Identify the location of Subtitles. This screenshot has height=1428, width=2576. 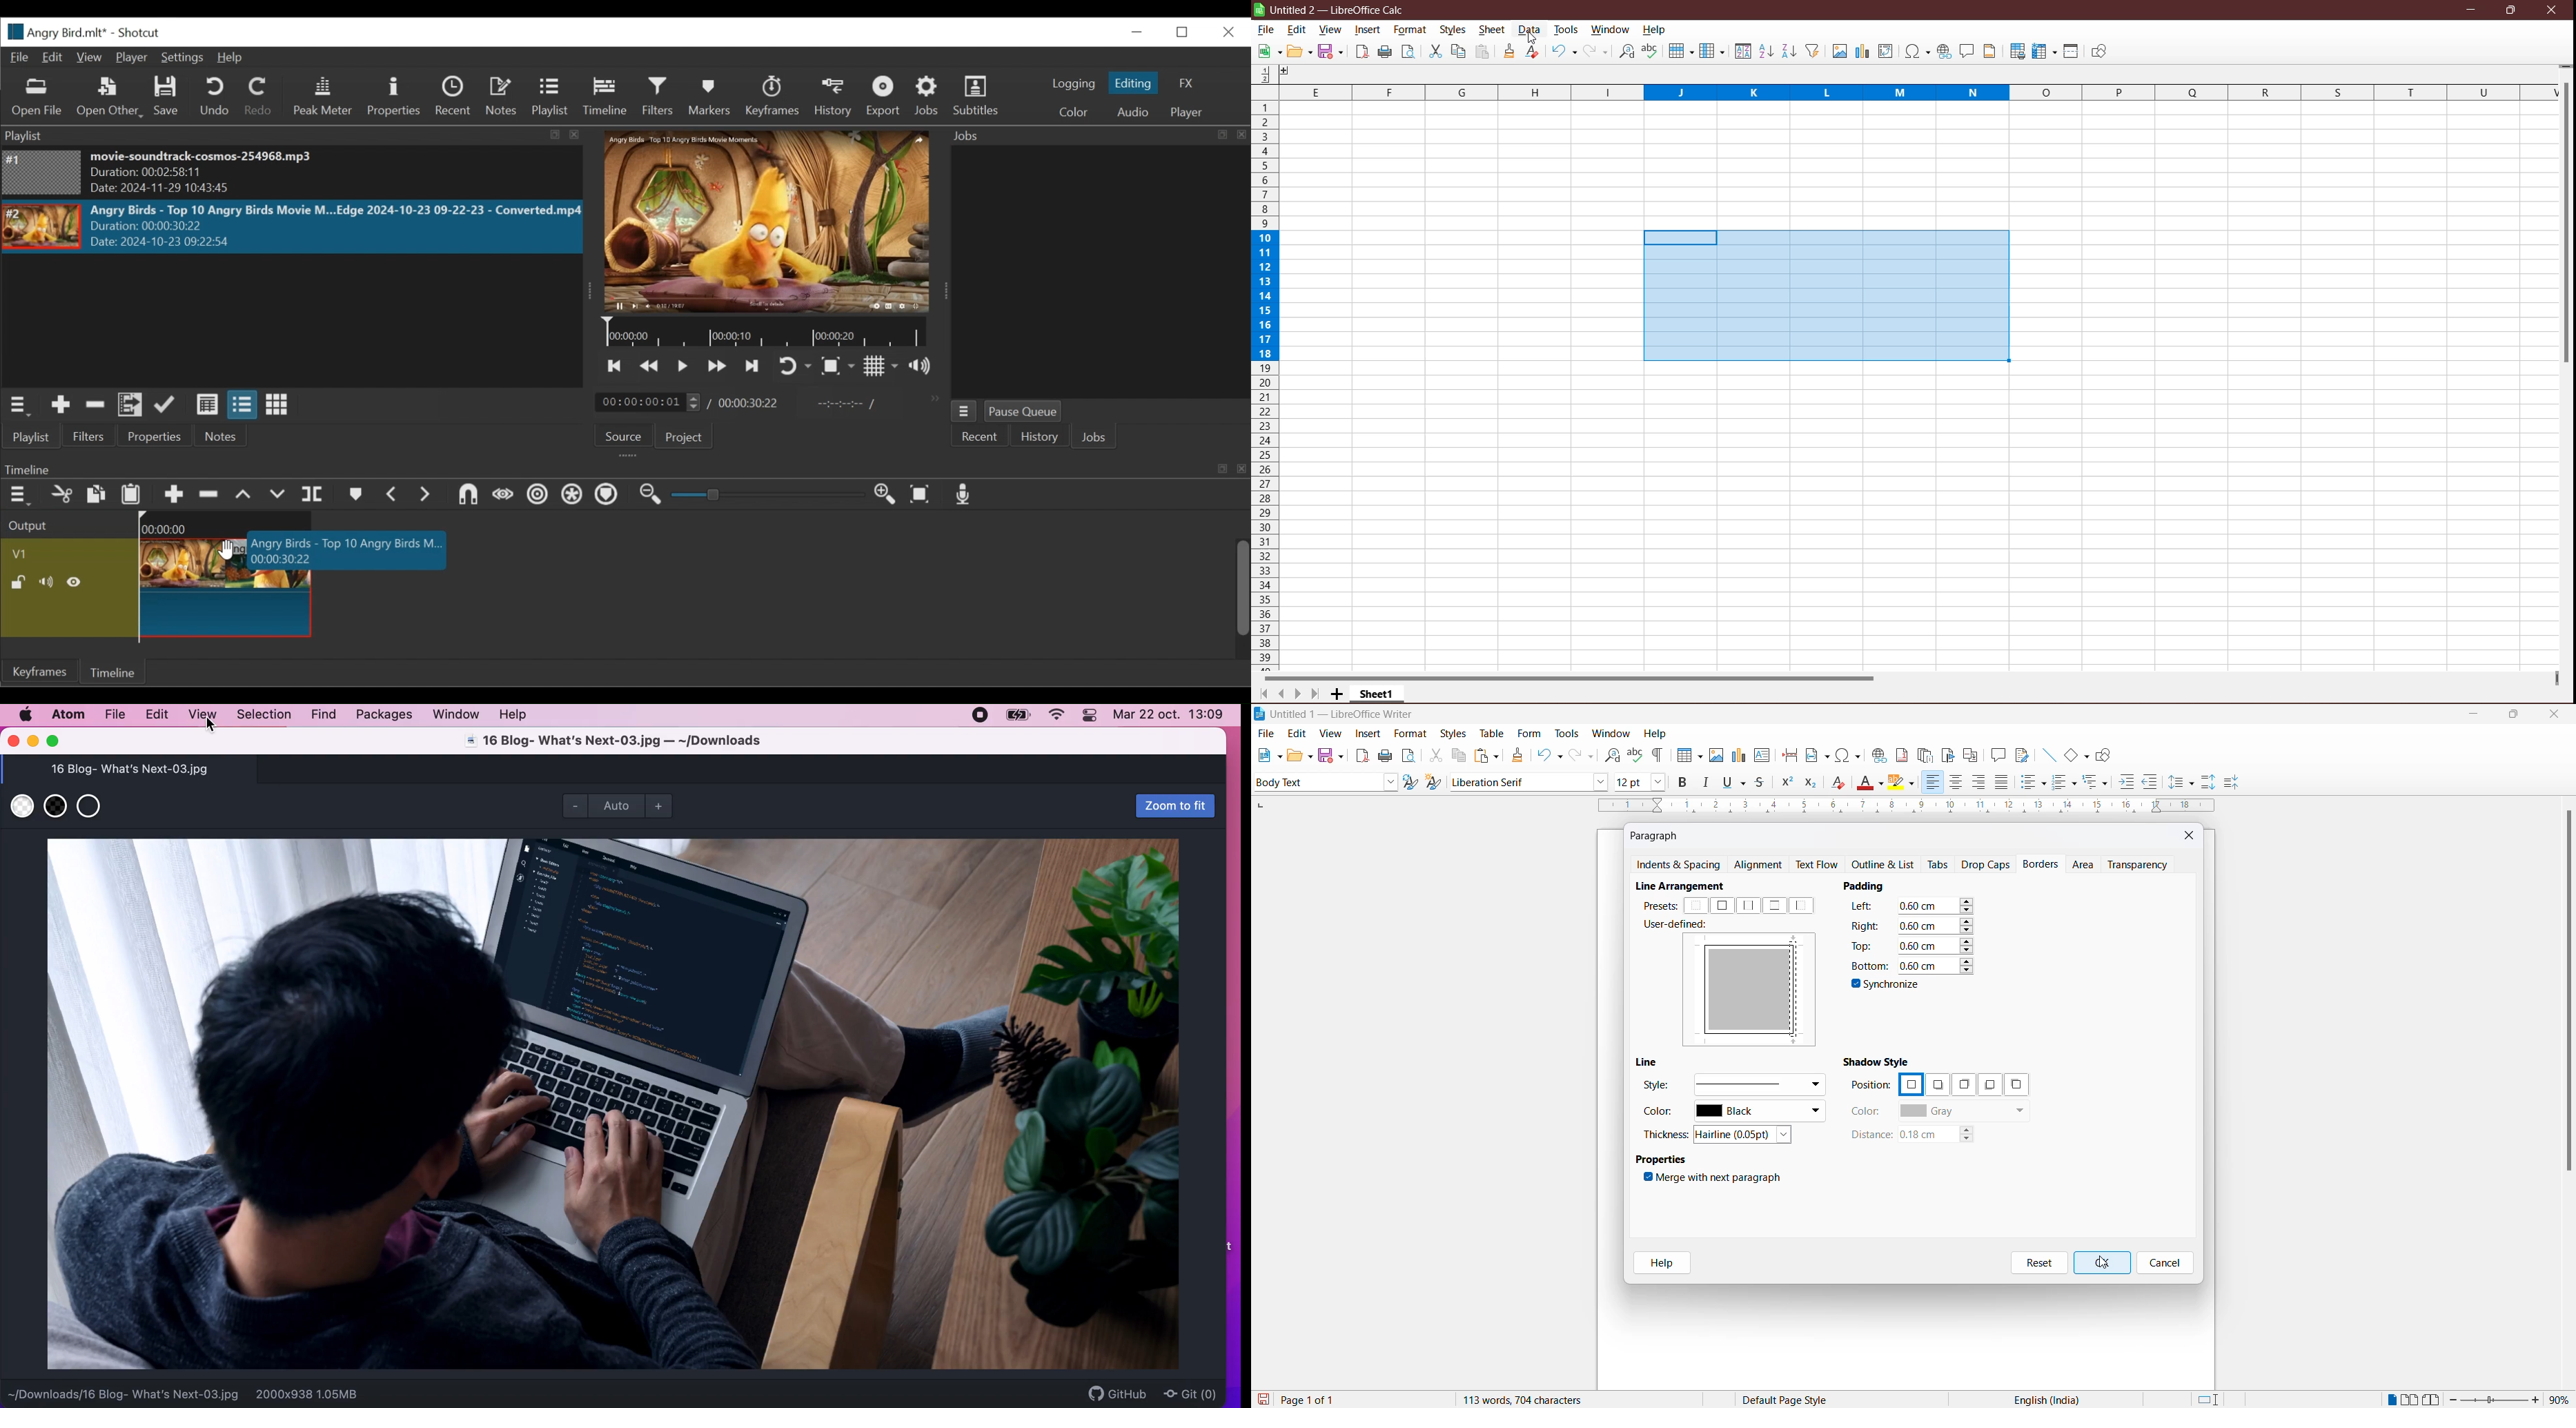
(981, 97).